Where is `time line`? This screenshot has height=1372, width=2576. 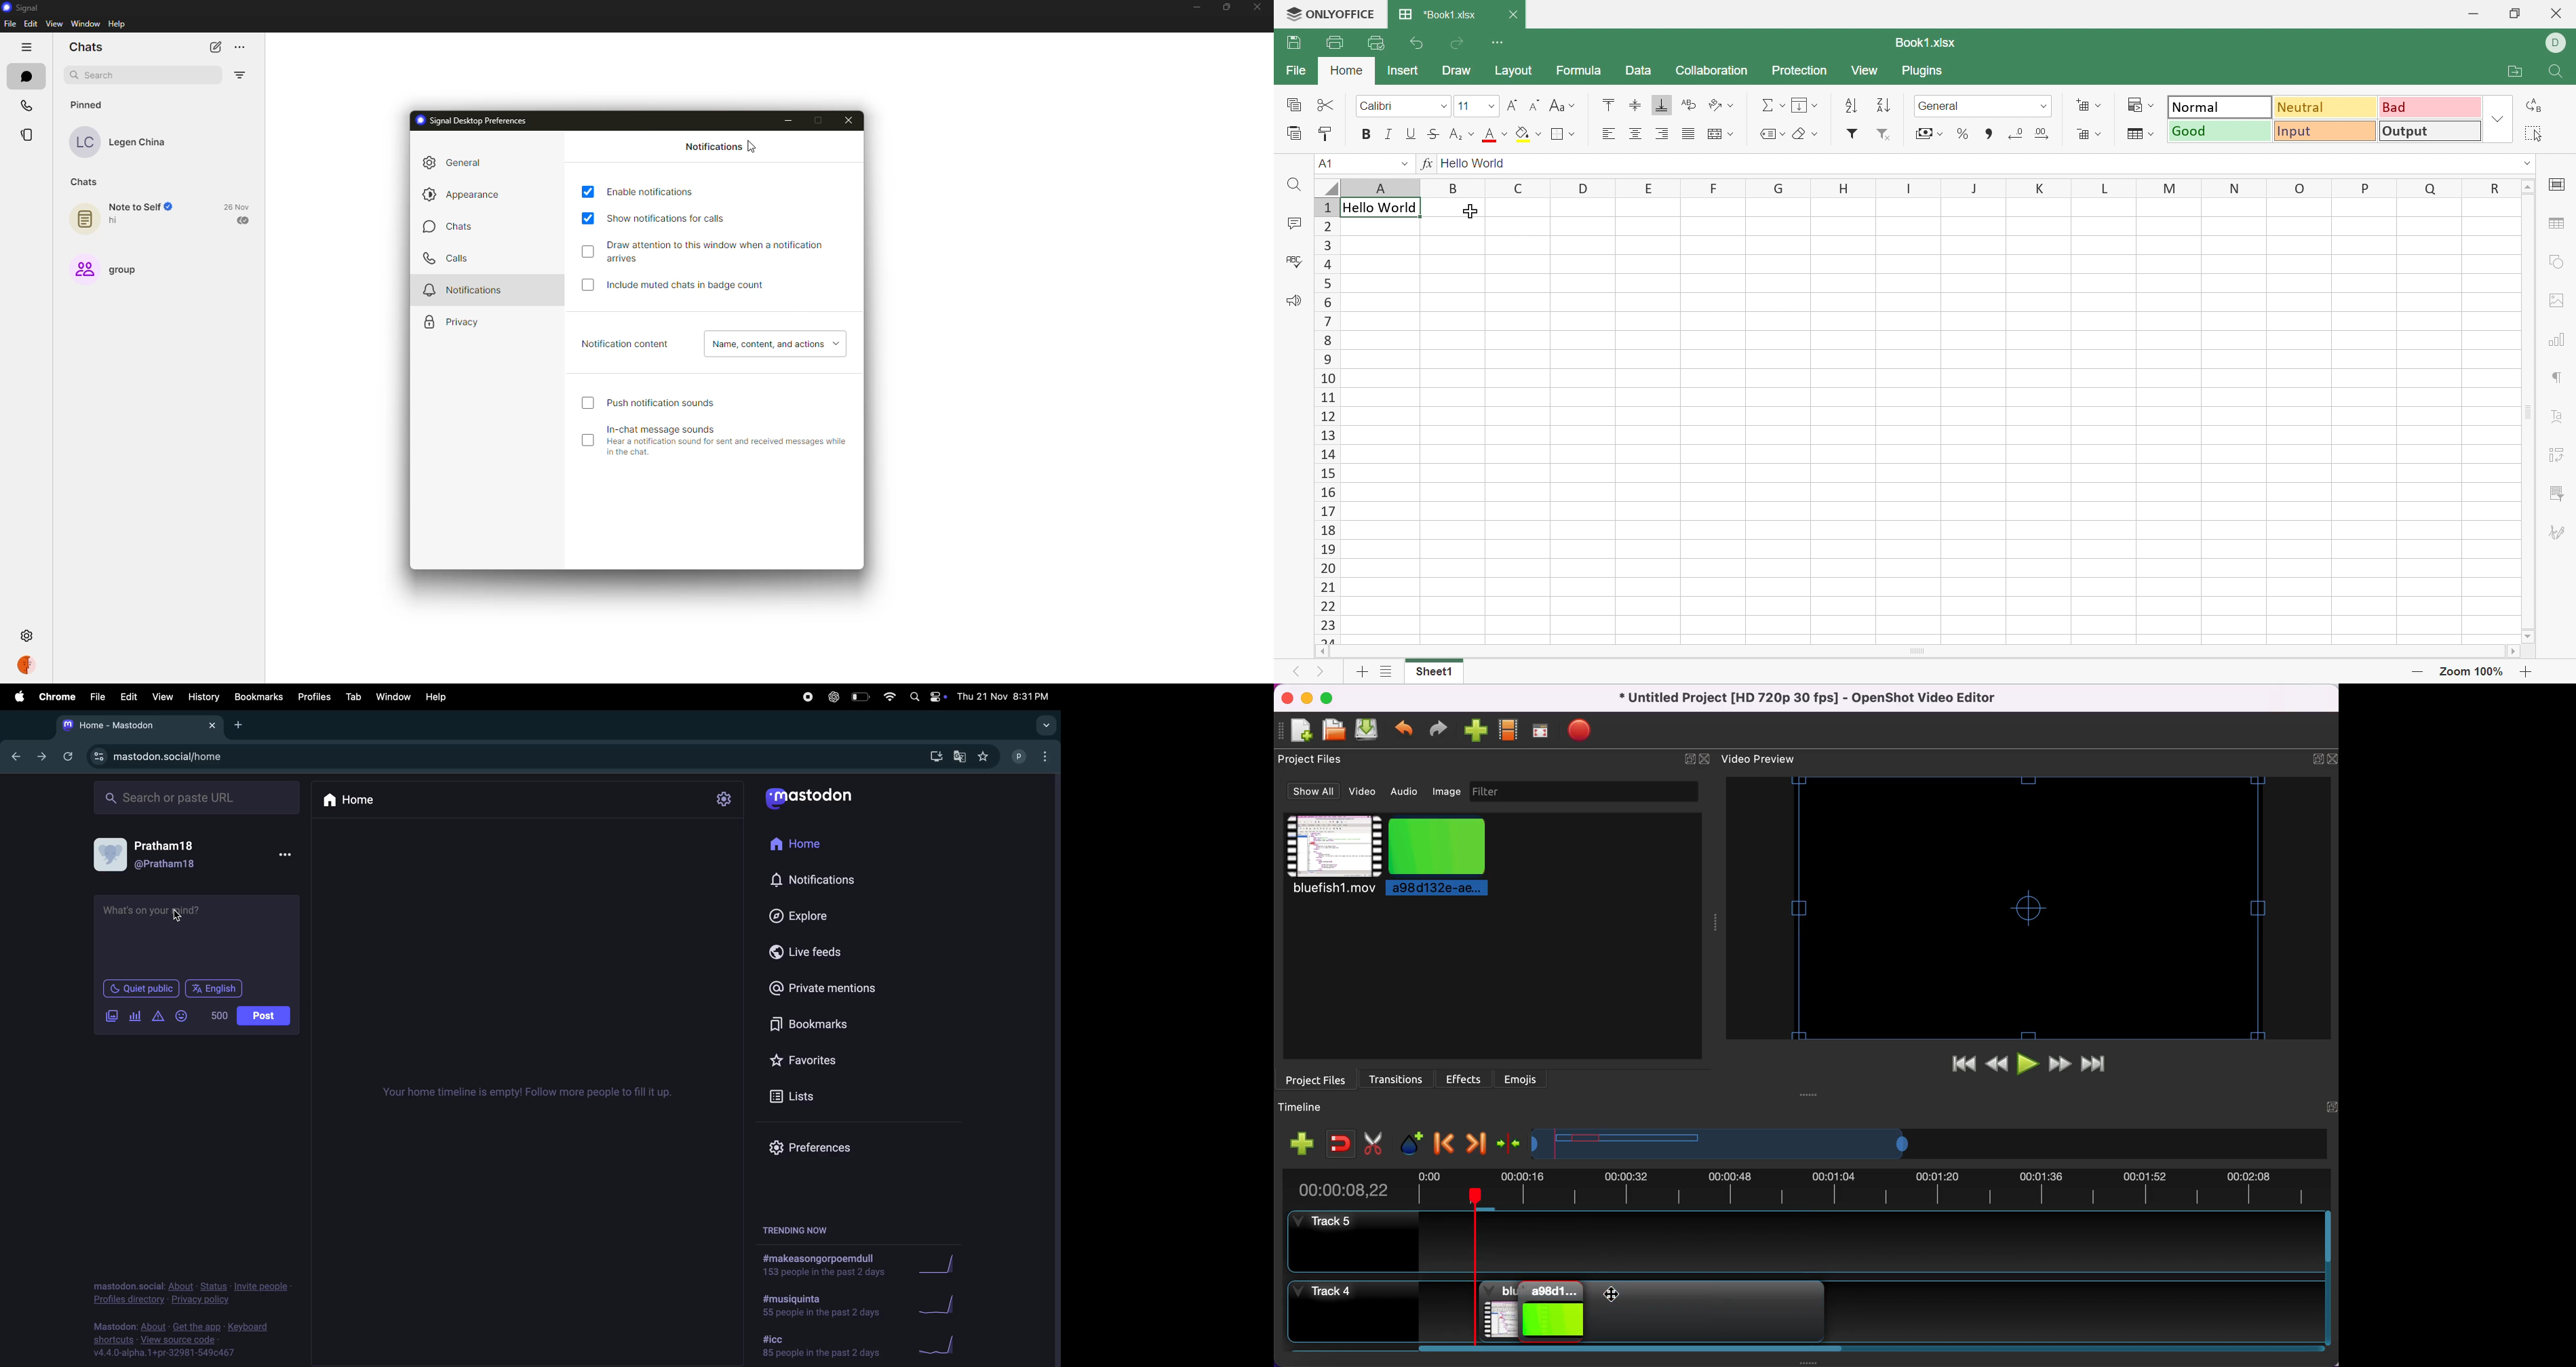 time line is located at coordinates (531, 1093).